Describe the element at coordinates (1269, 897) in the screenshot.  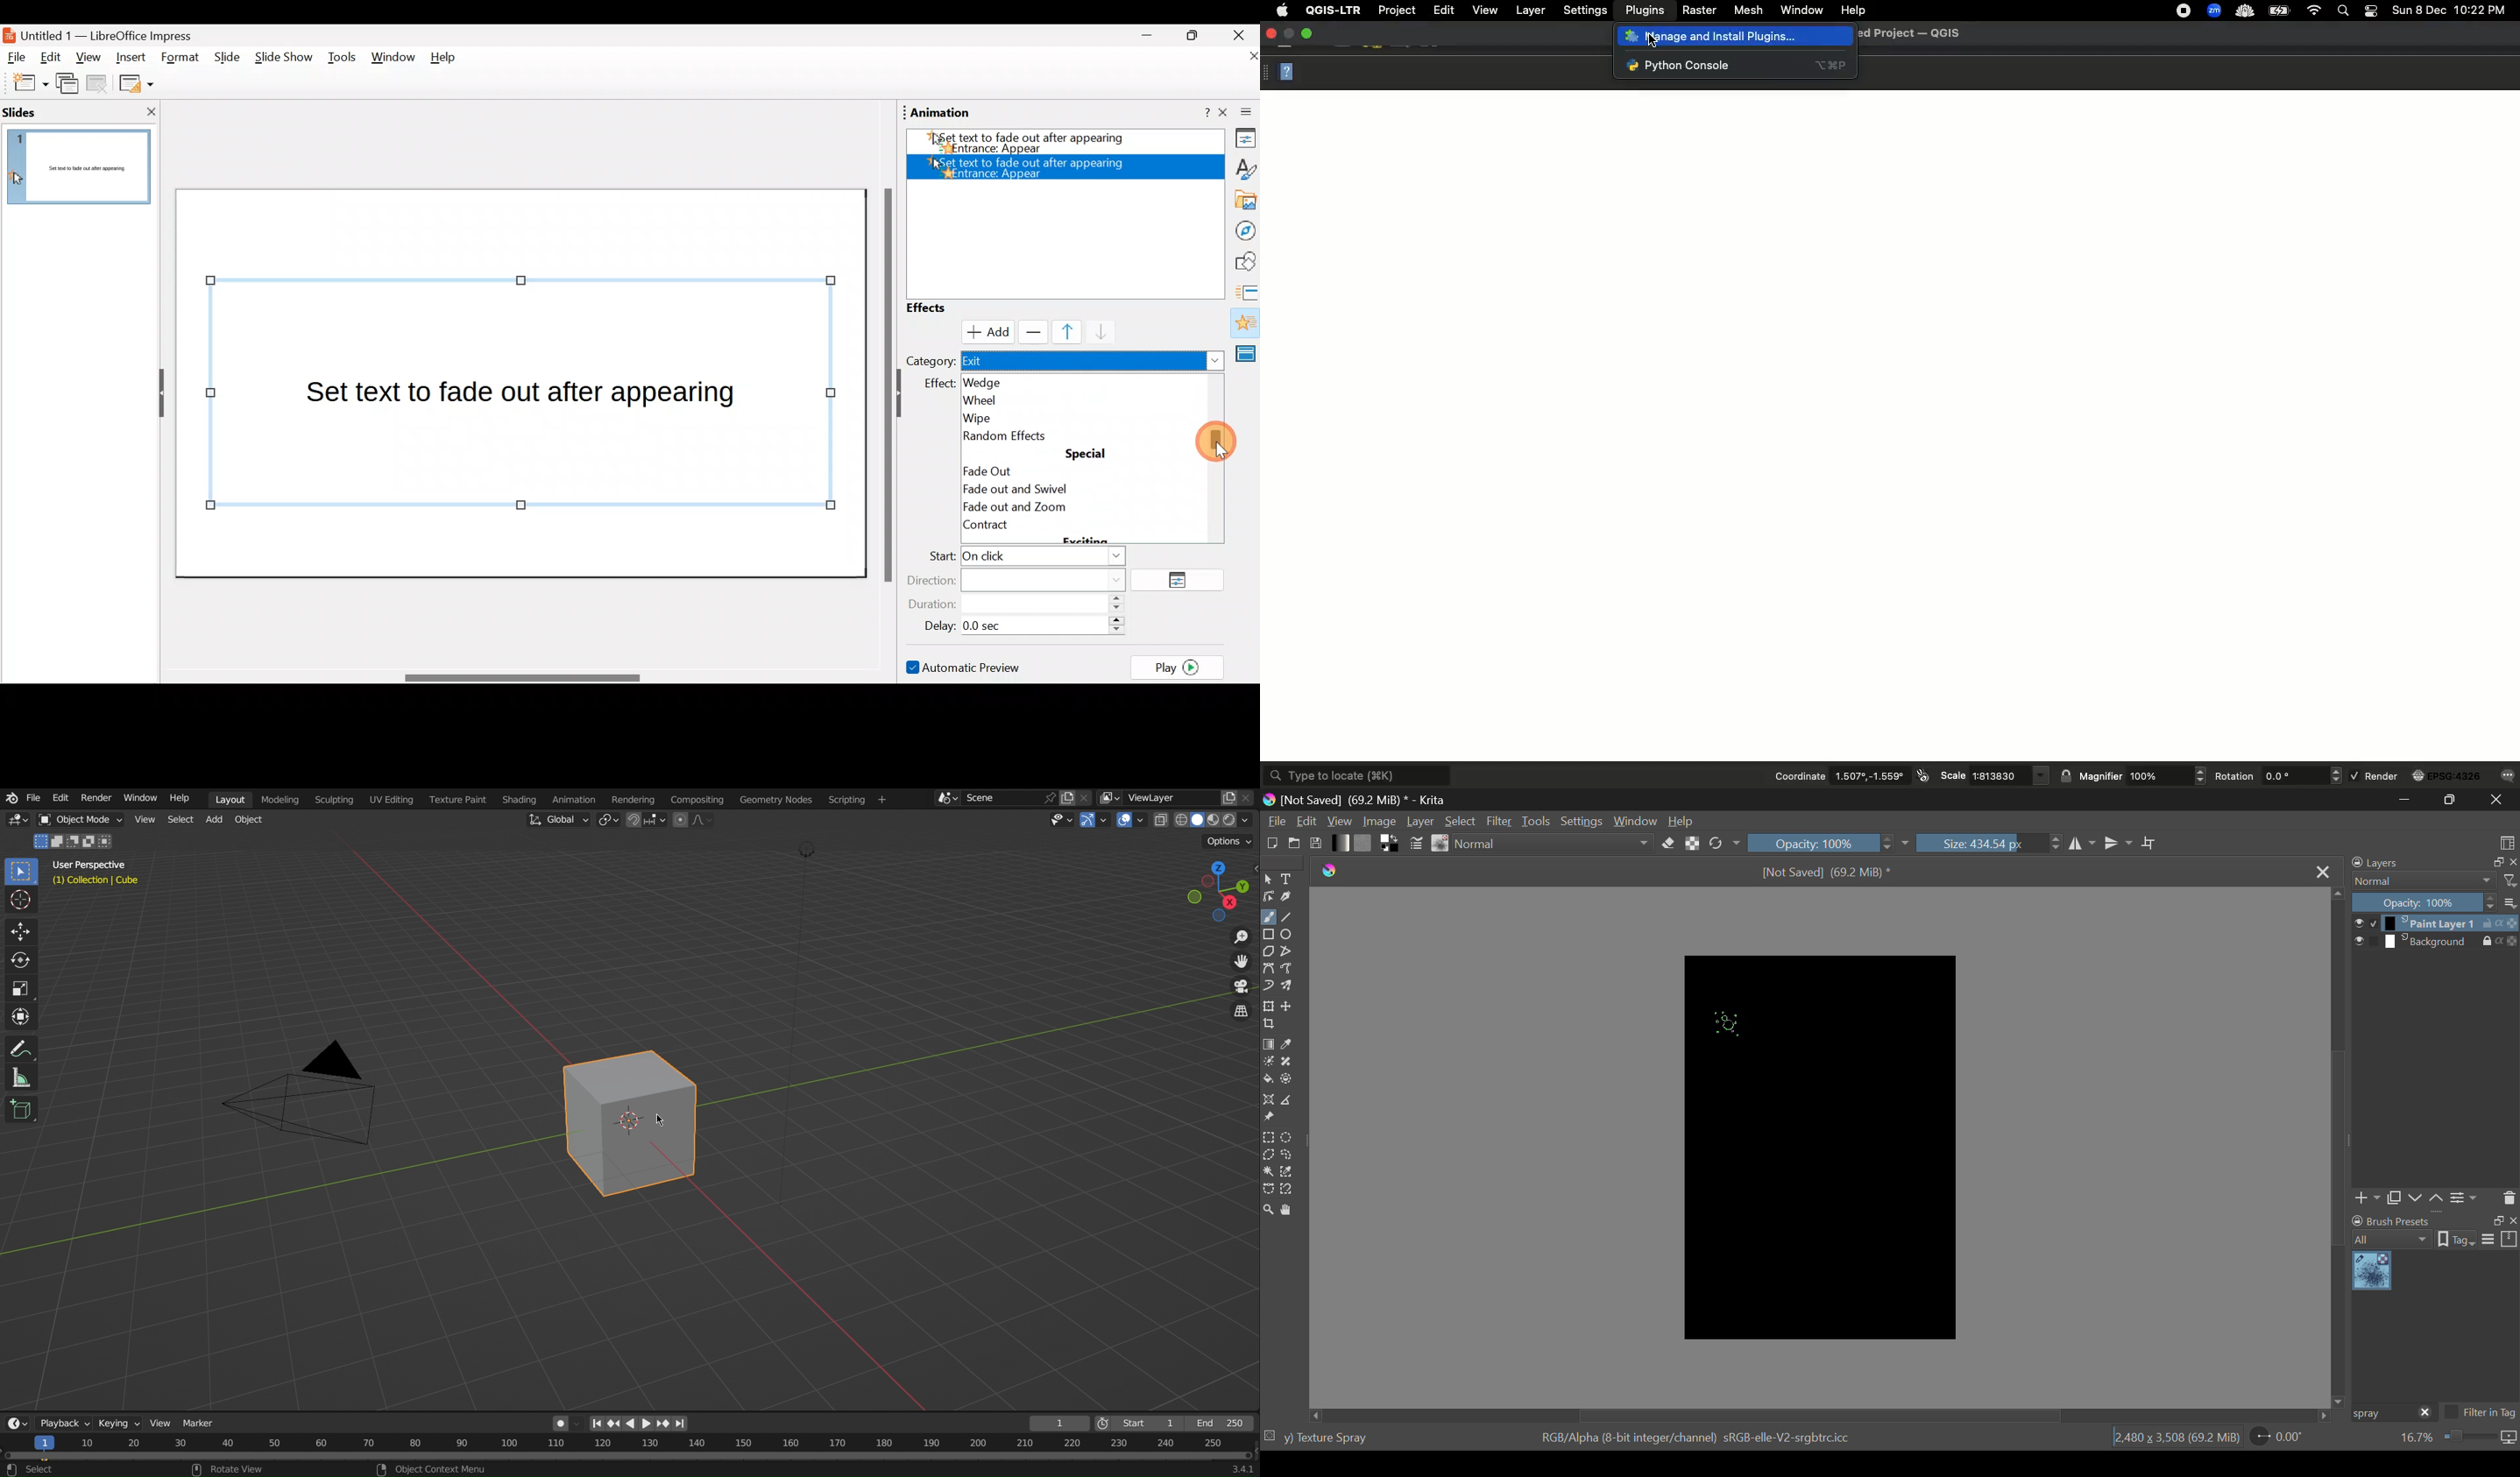
I see `Edit Shapes` at that location.